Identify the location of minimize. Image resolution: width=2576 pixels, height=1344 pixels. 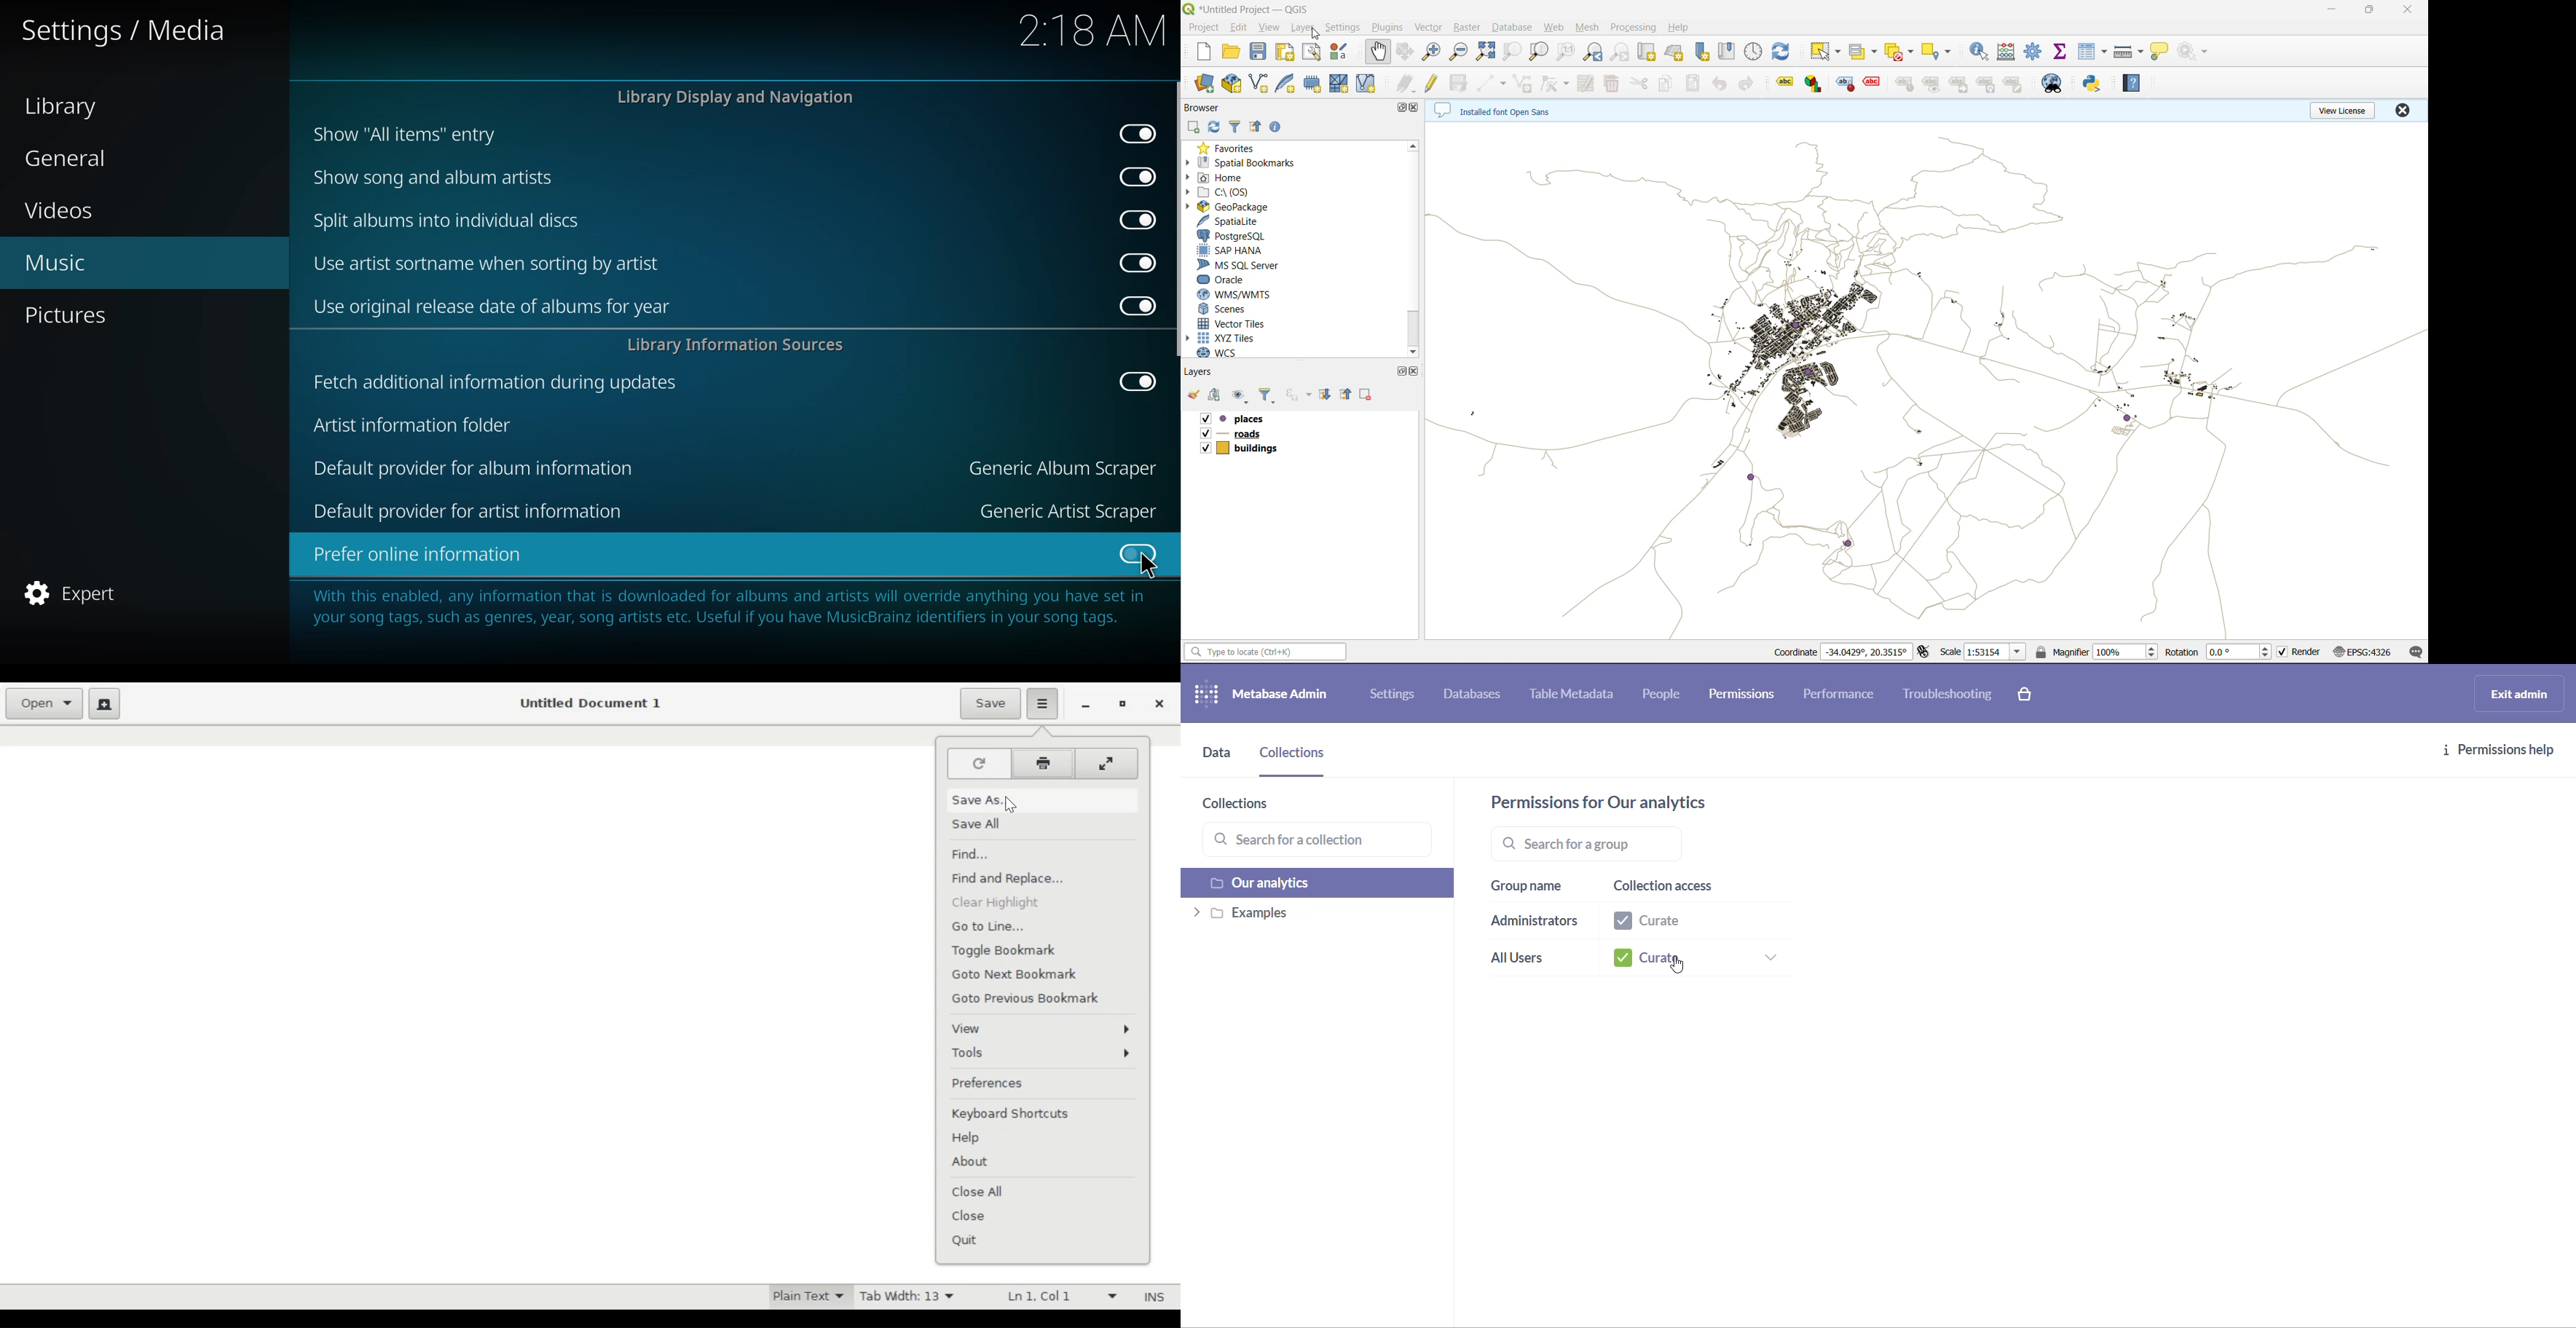
(2327, 10).